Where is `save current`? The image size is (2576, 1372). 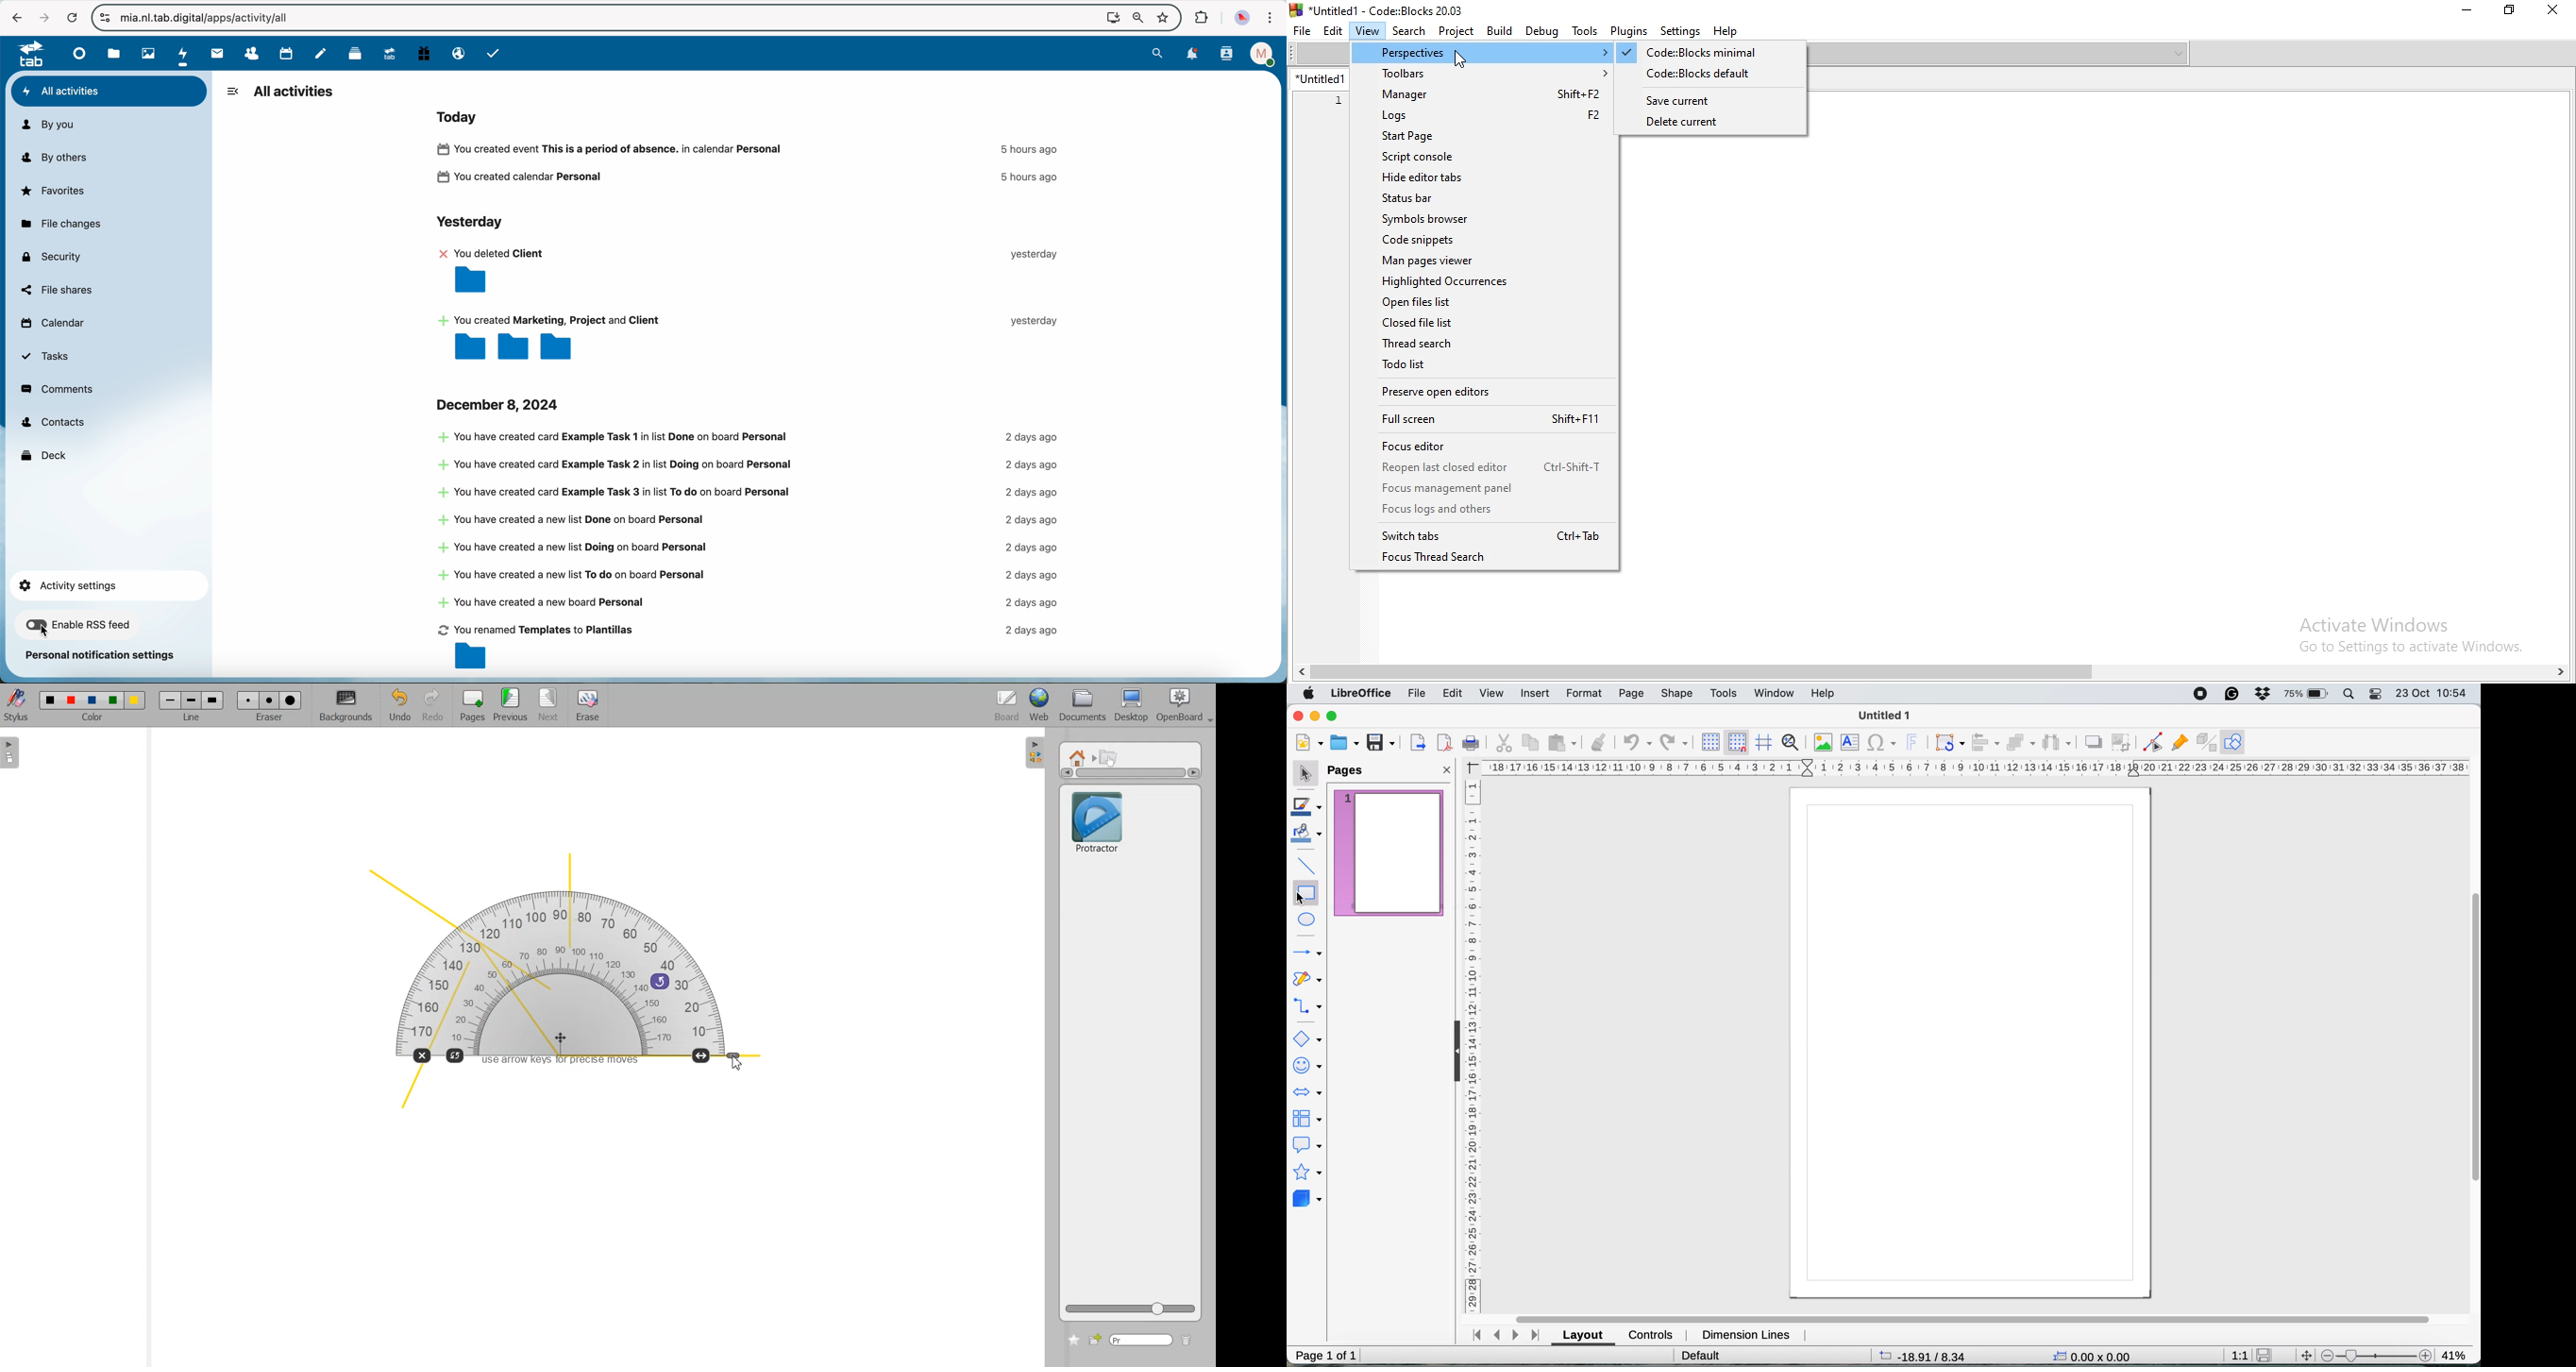
save current is located at coordinates (1714, 100).